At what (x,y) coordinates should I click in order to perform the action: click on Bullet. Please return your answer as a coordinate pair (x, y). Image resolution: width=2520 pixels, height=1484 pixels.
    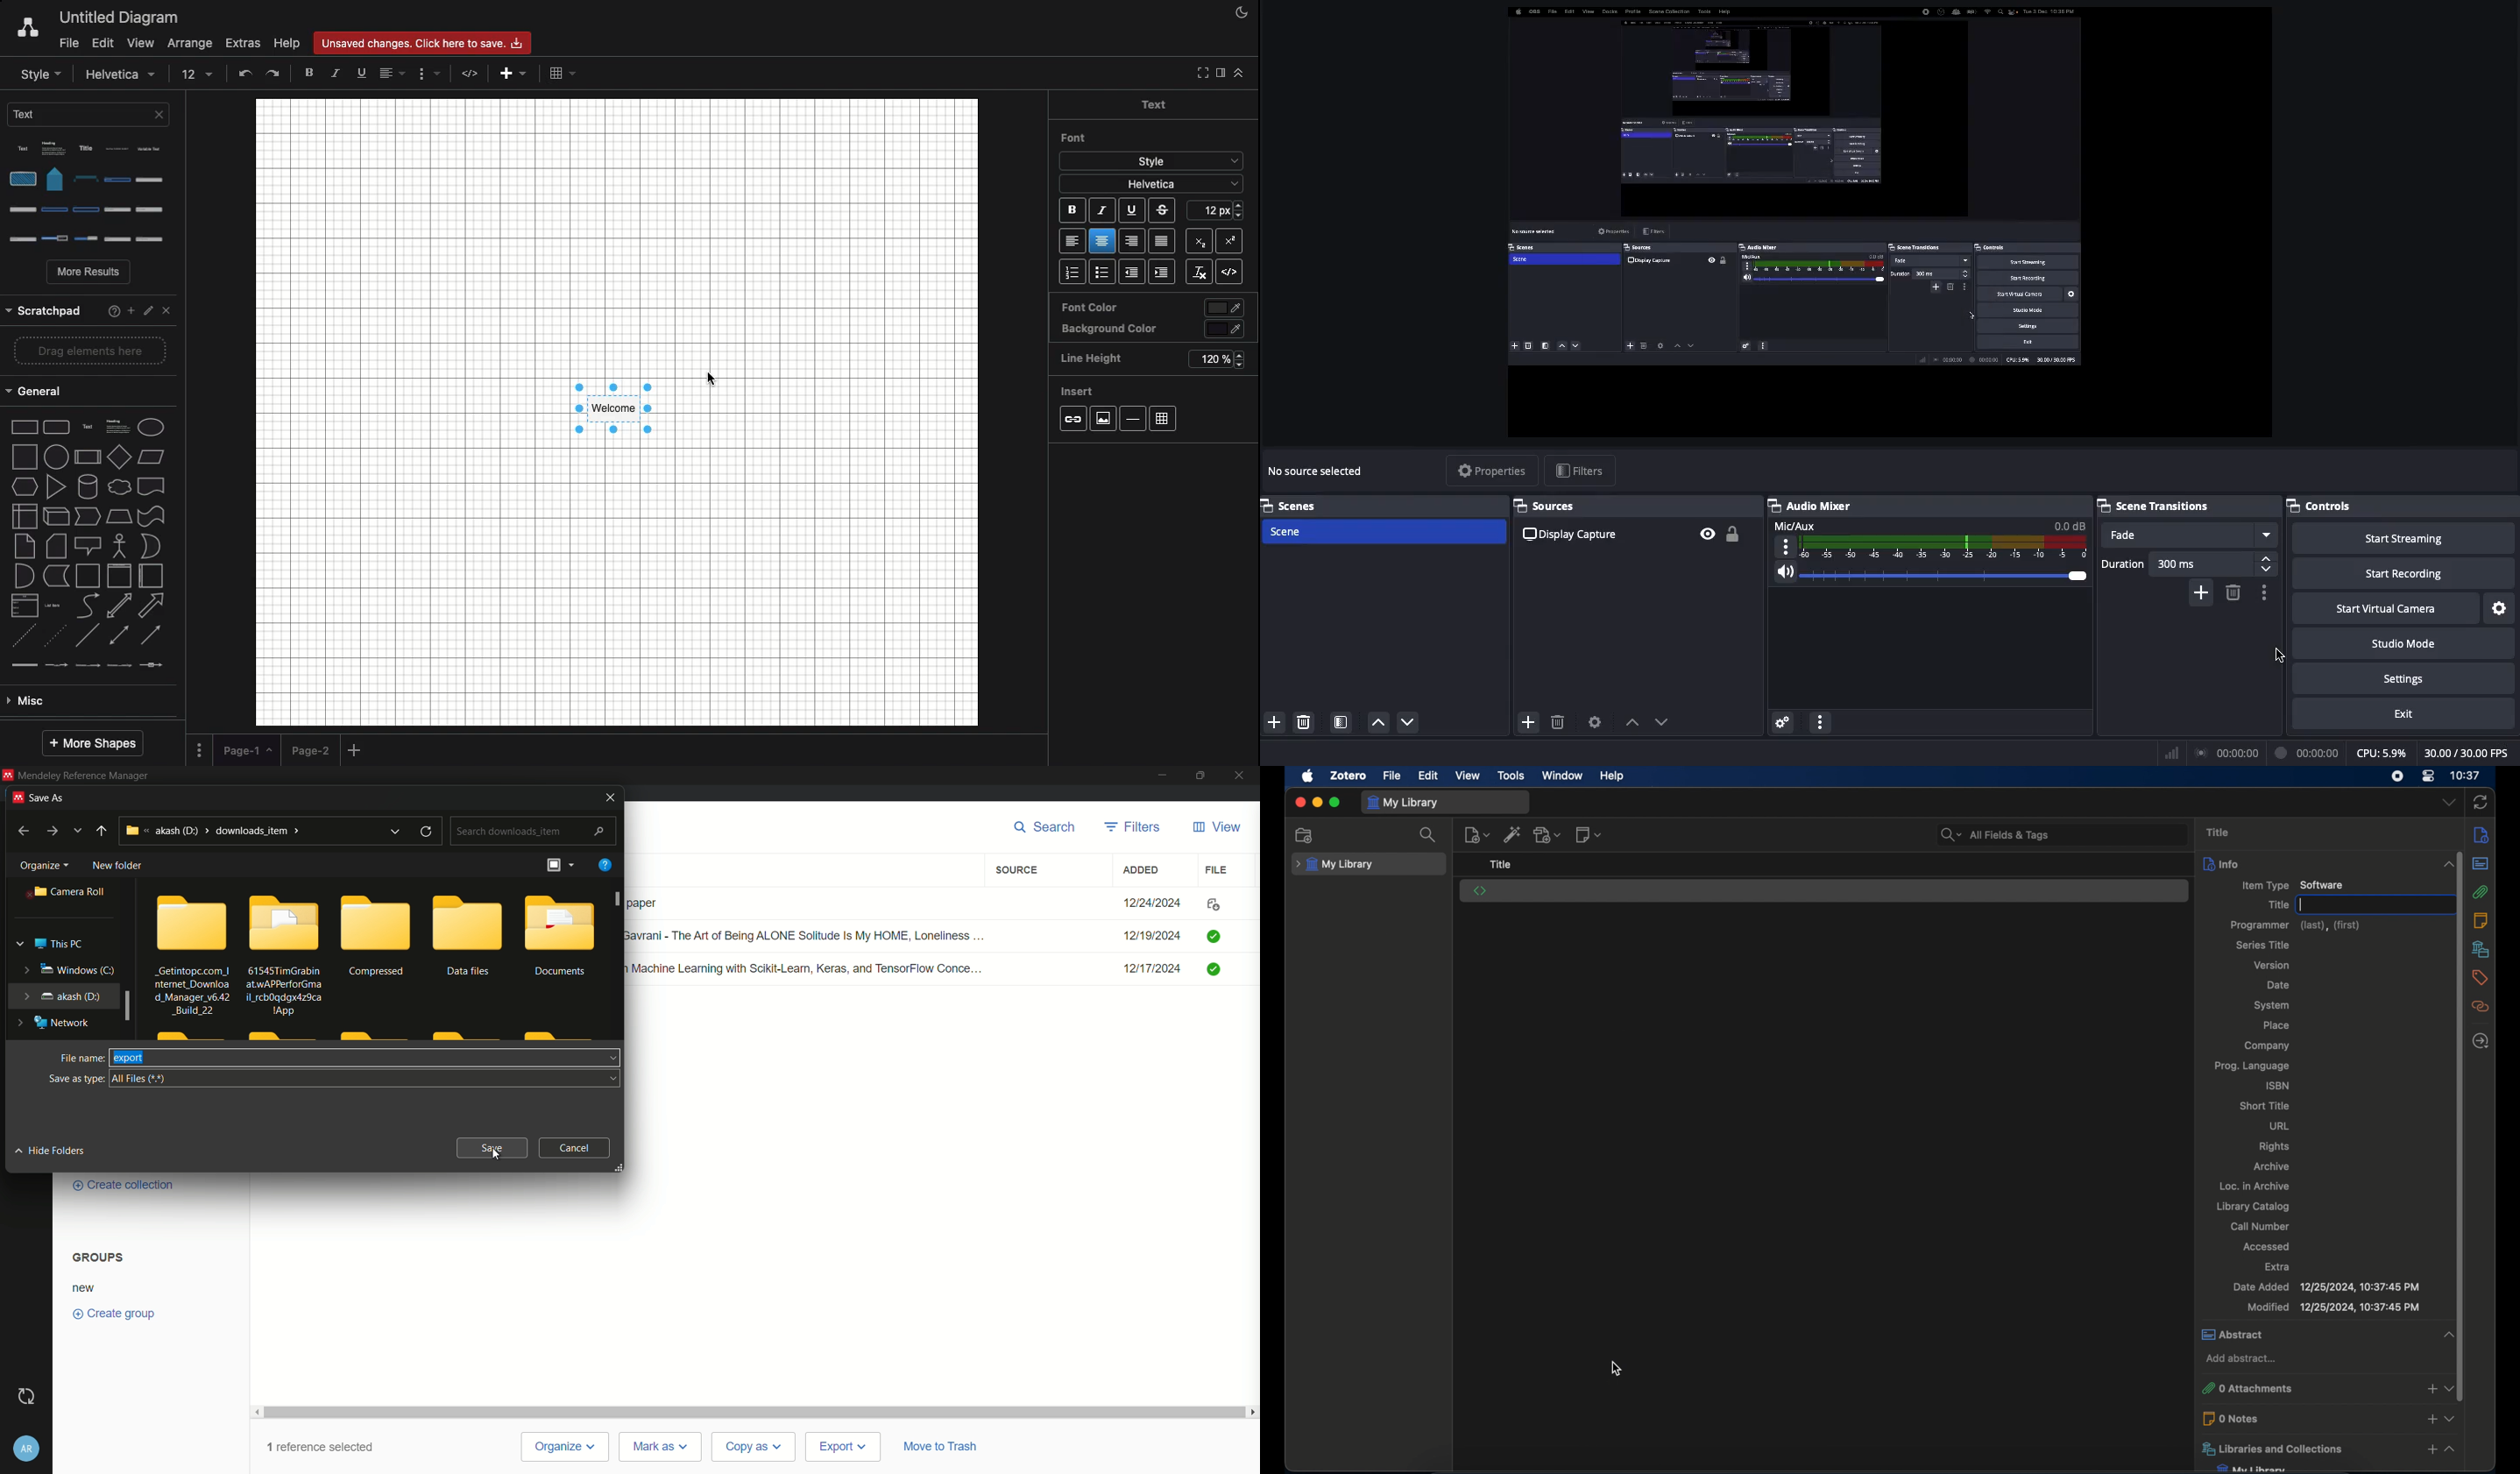
    Looking at the image, I should click on (1100, 274).